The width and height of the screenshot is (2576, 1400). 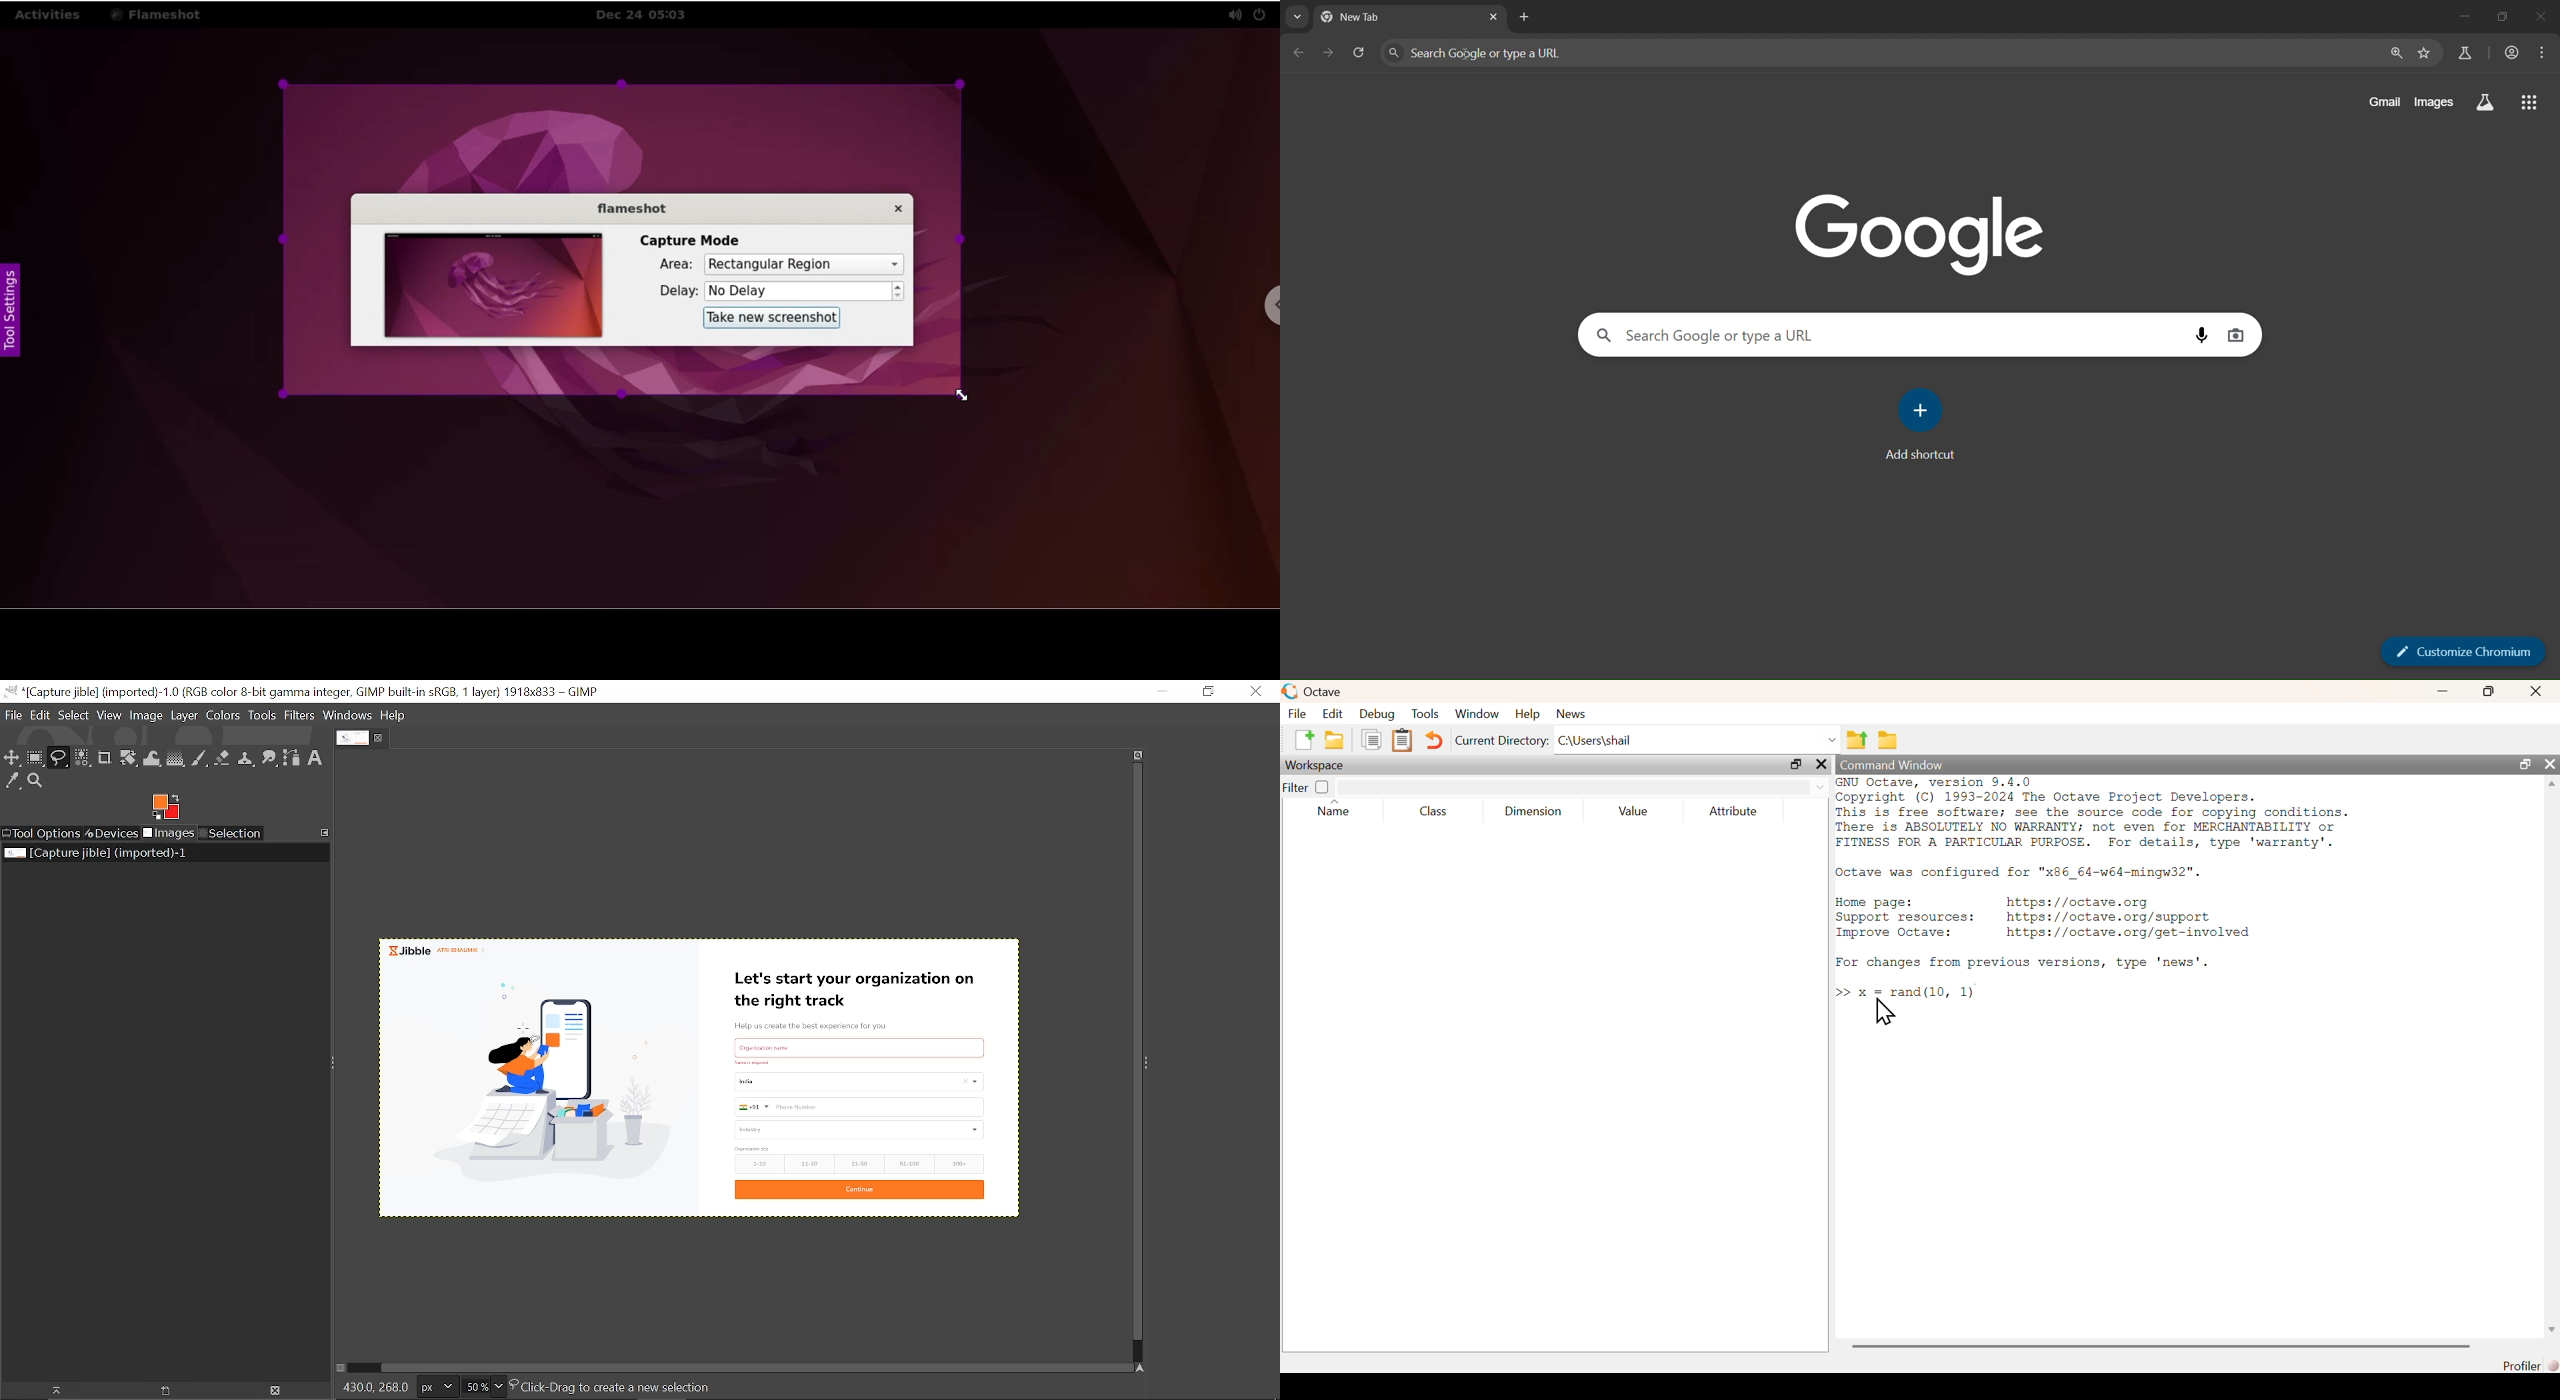 I want to click on Vertical scrollbar, so click(x=1134, y=1054).